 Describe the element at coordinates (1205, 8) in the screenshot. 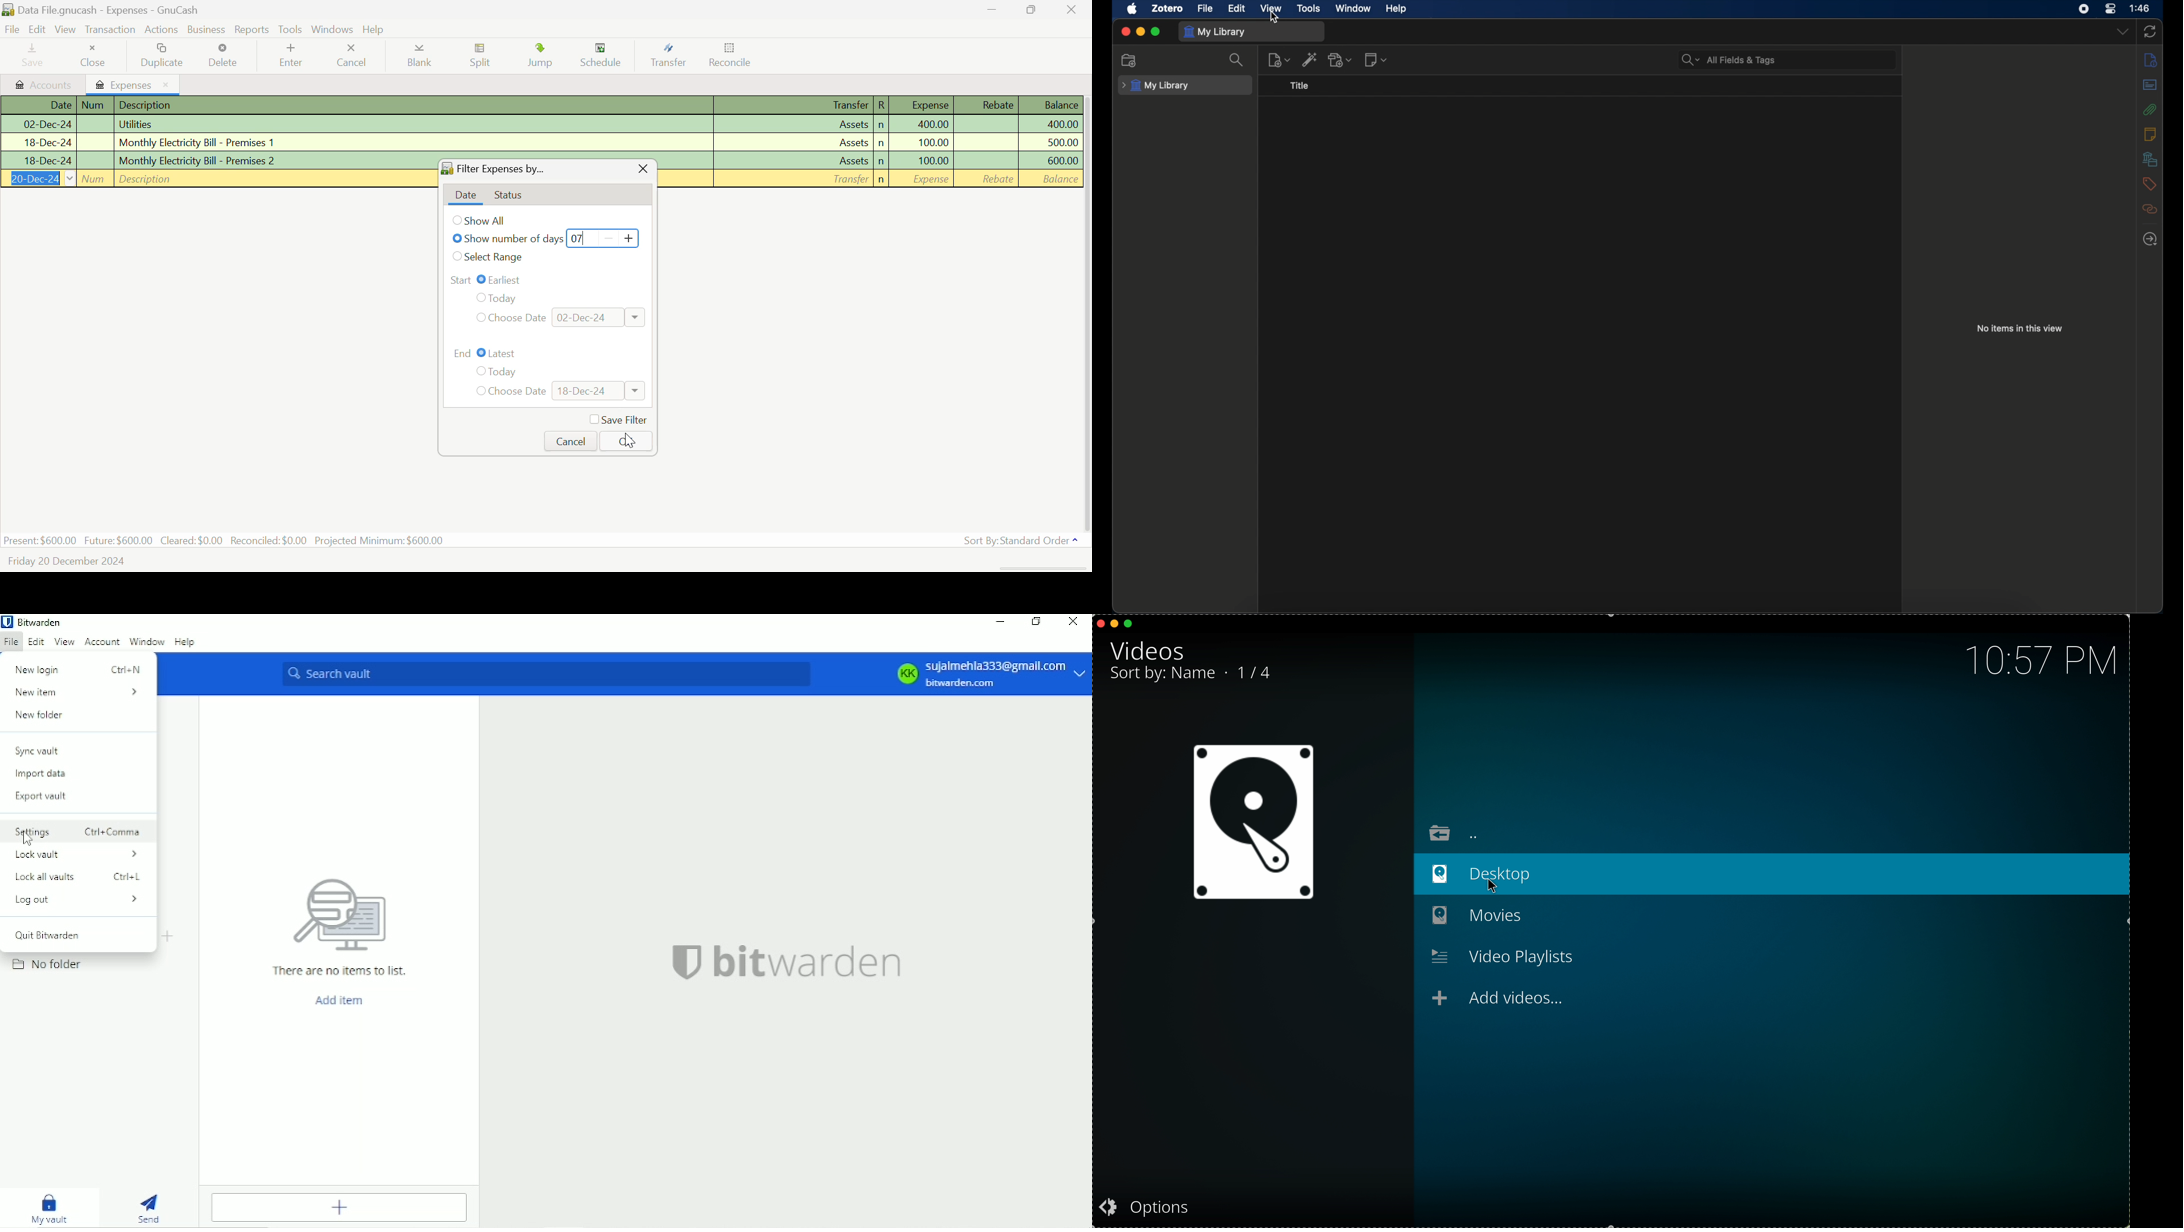

I see `file` at that location.